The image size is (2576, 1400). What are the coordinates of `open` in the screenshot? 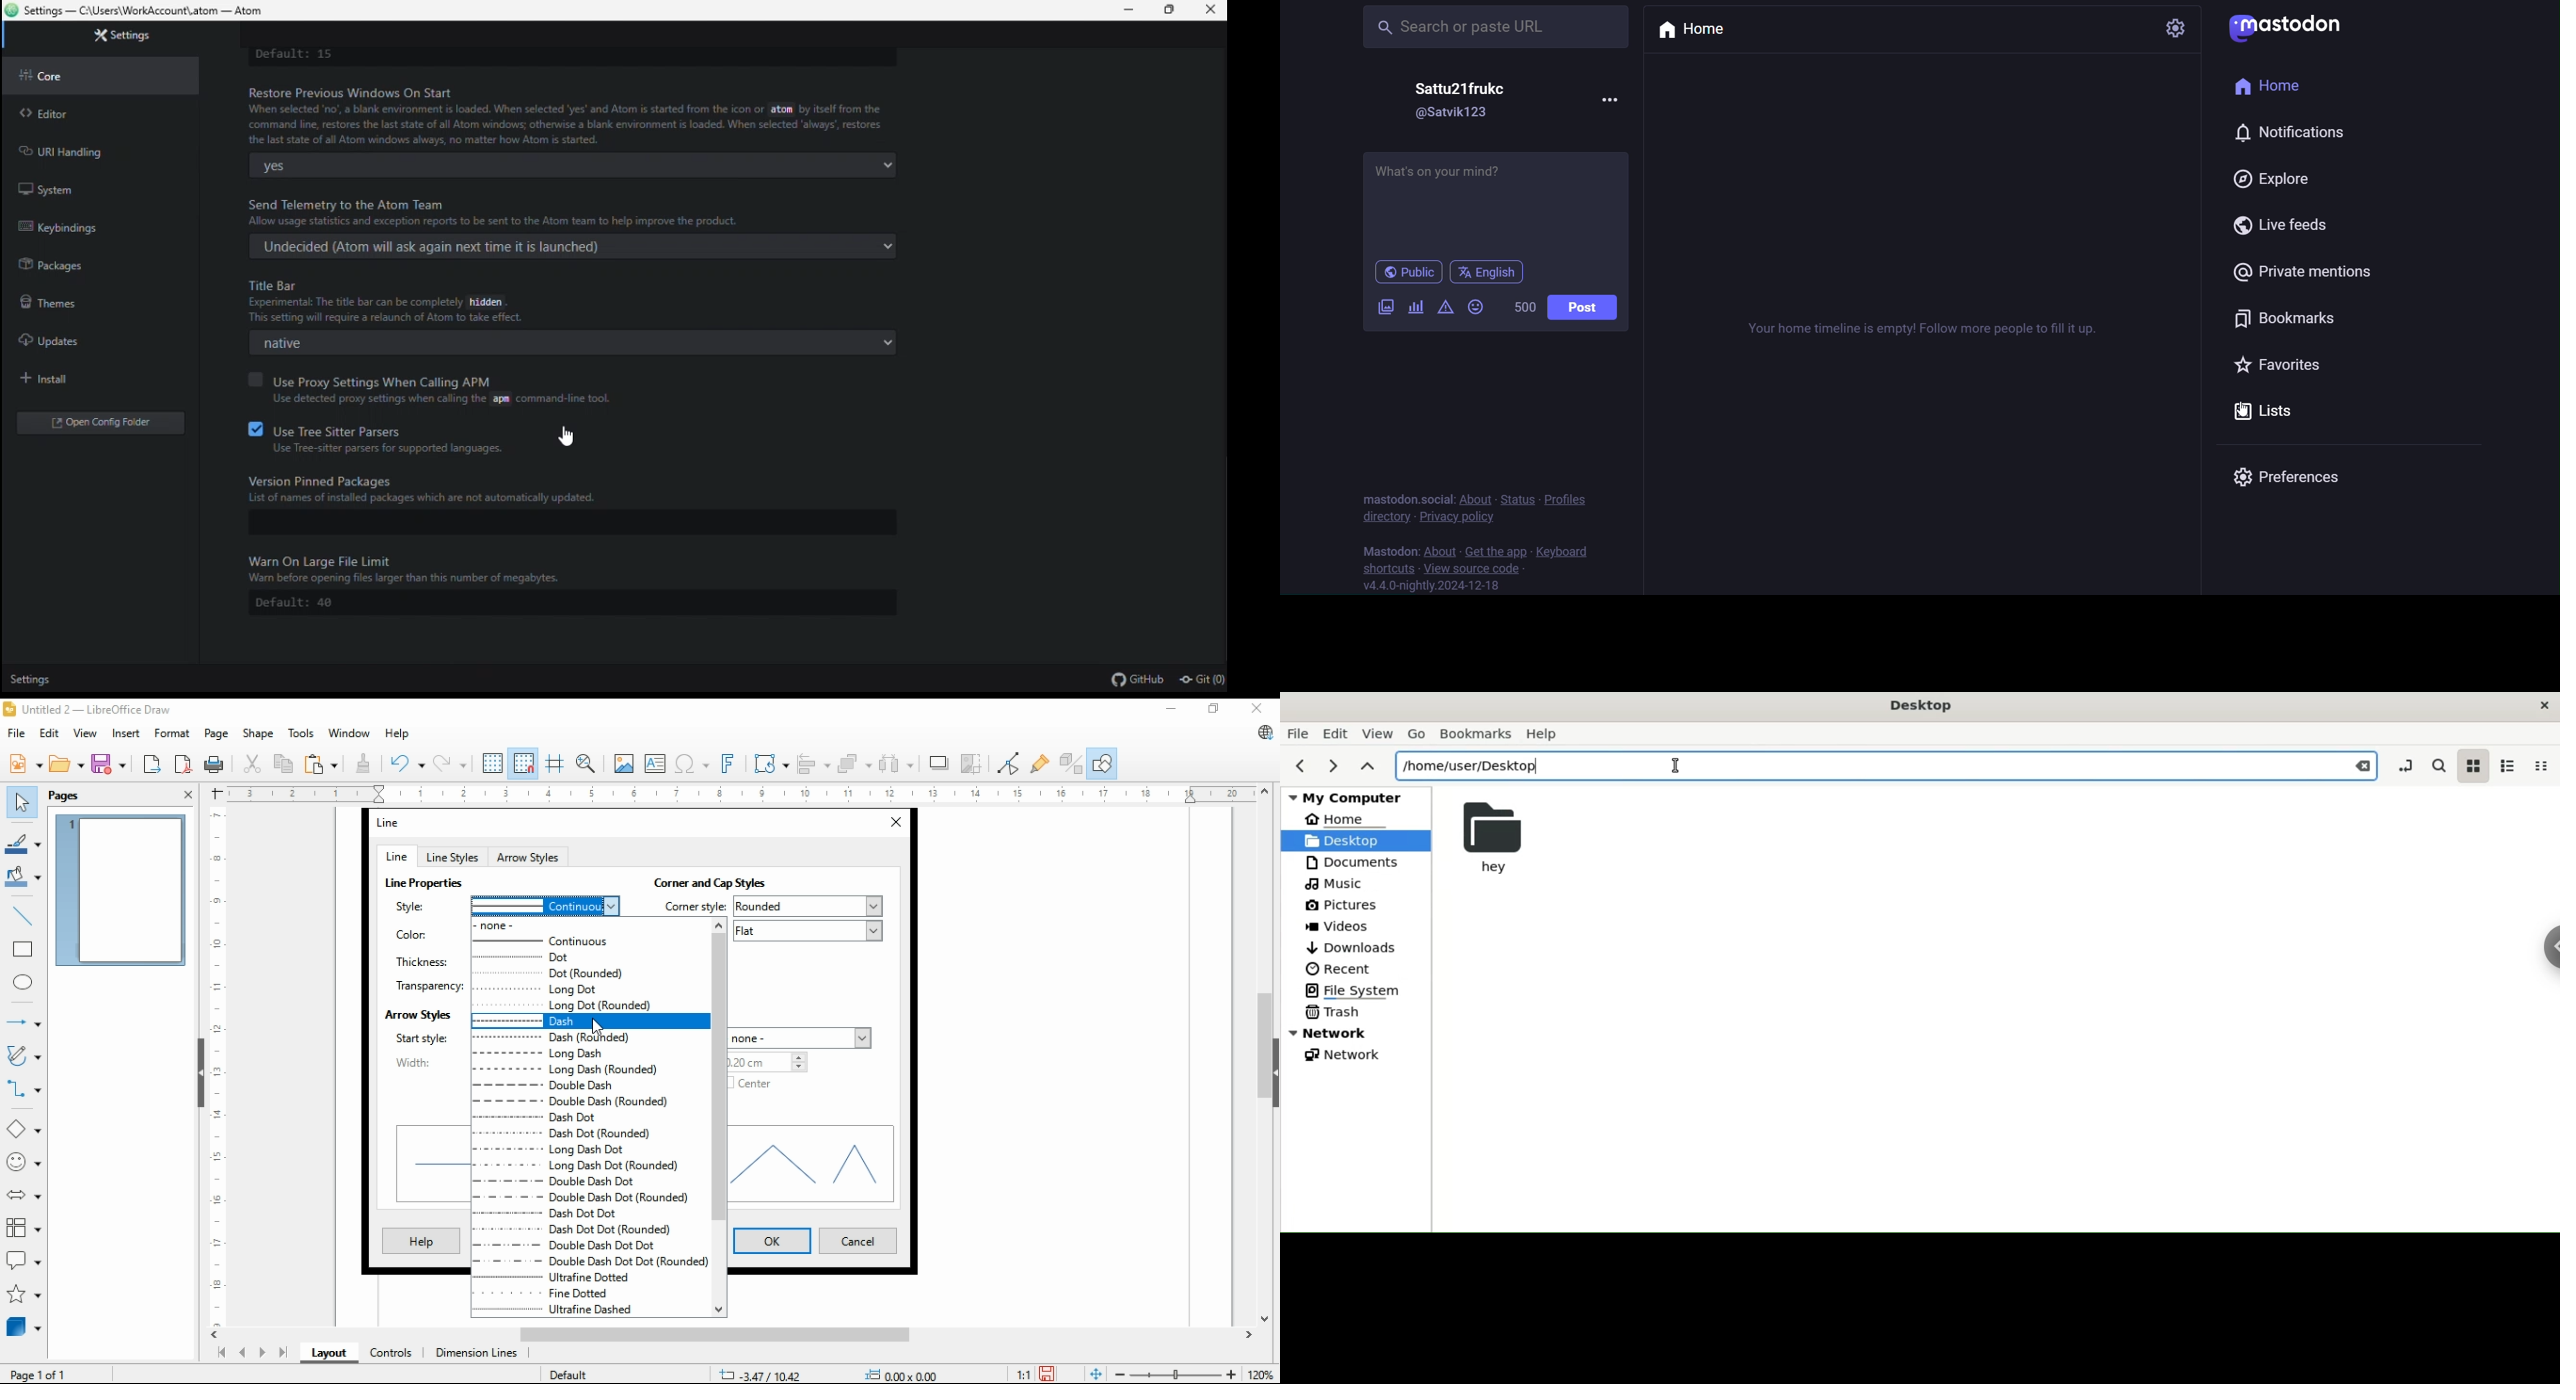 It's located at (67, 762).